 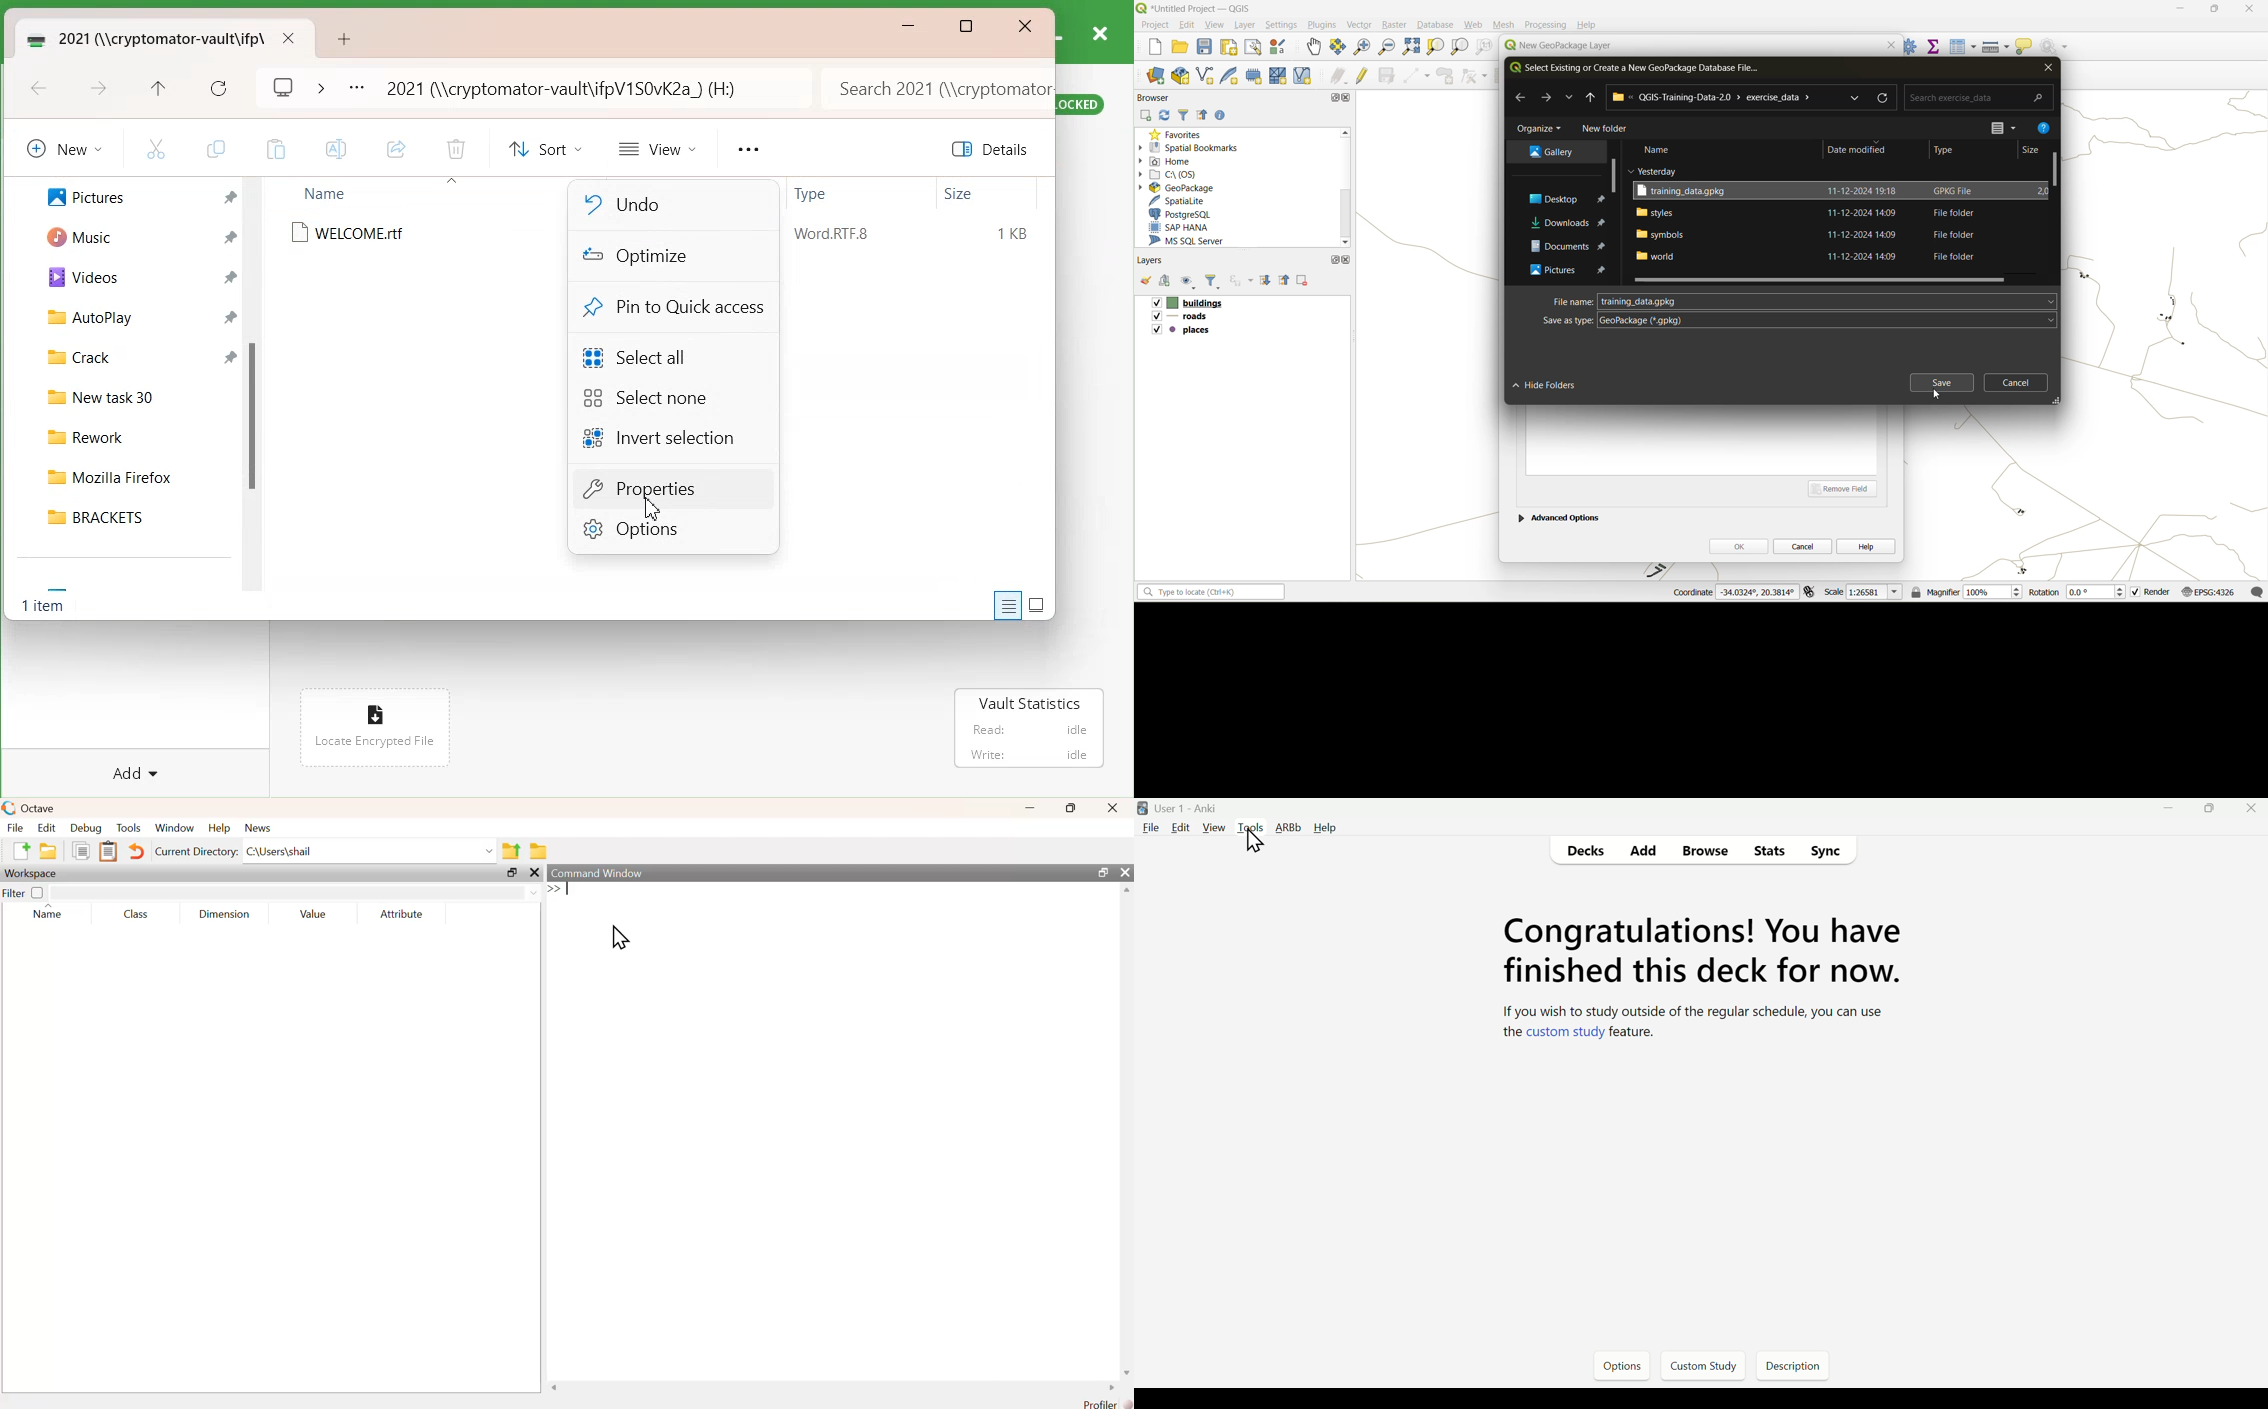 I want to click on pan selection, so click(x=1338, y=47).